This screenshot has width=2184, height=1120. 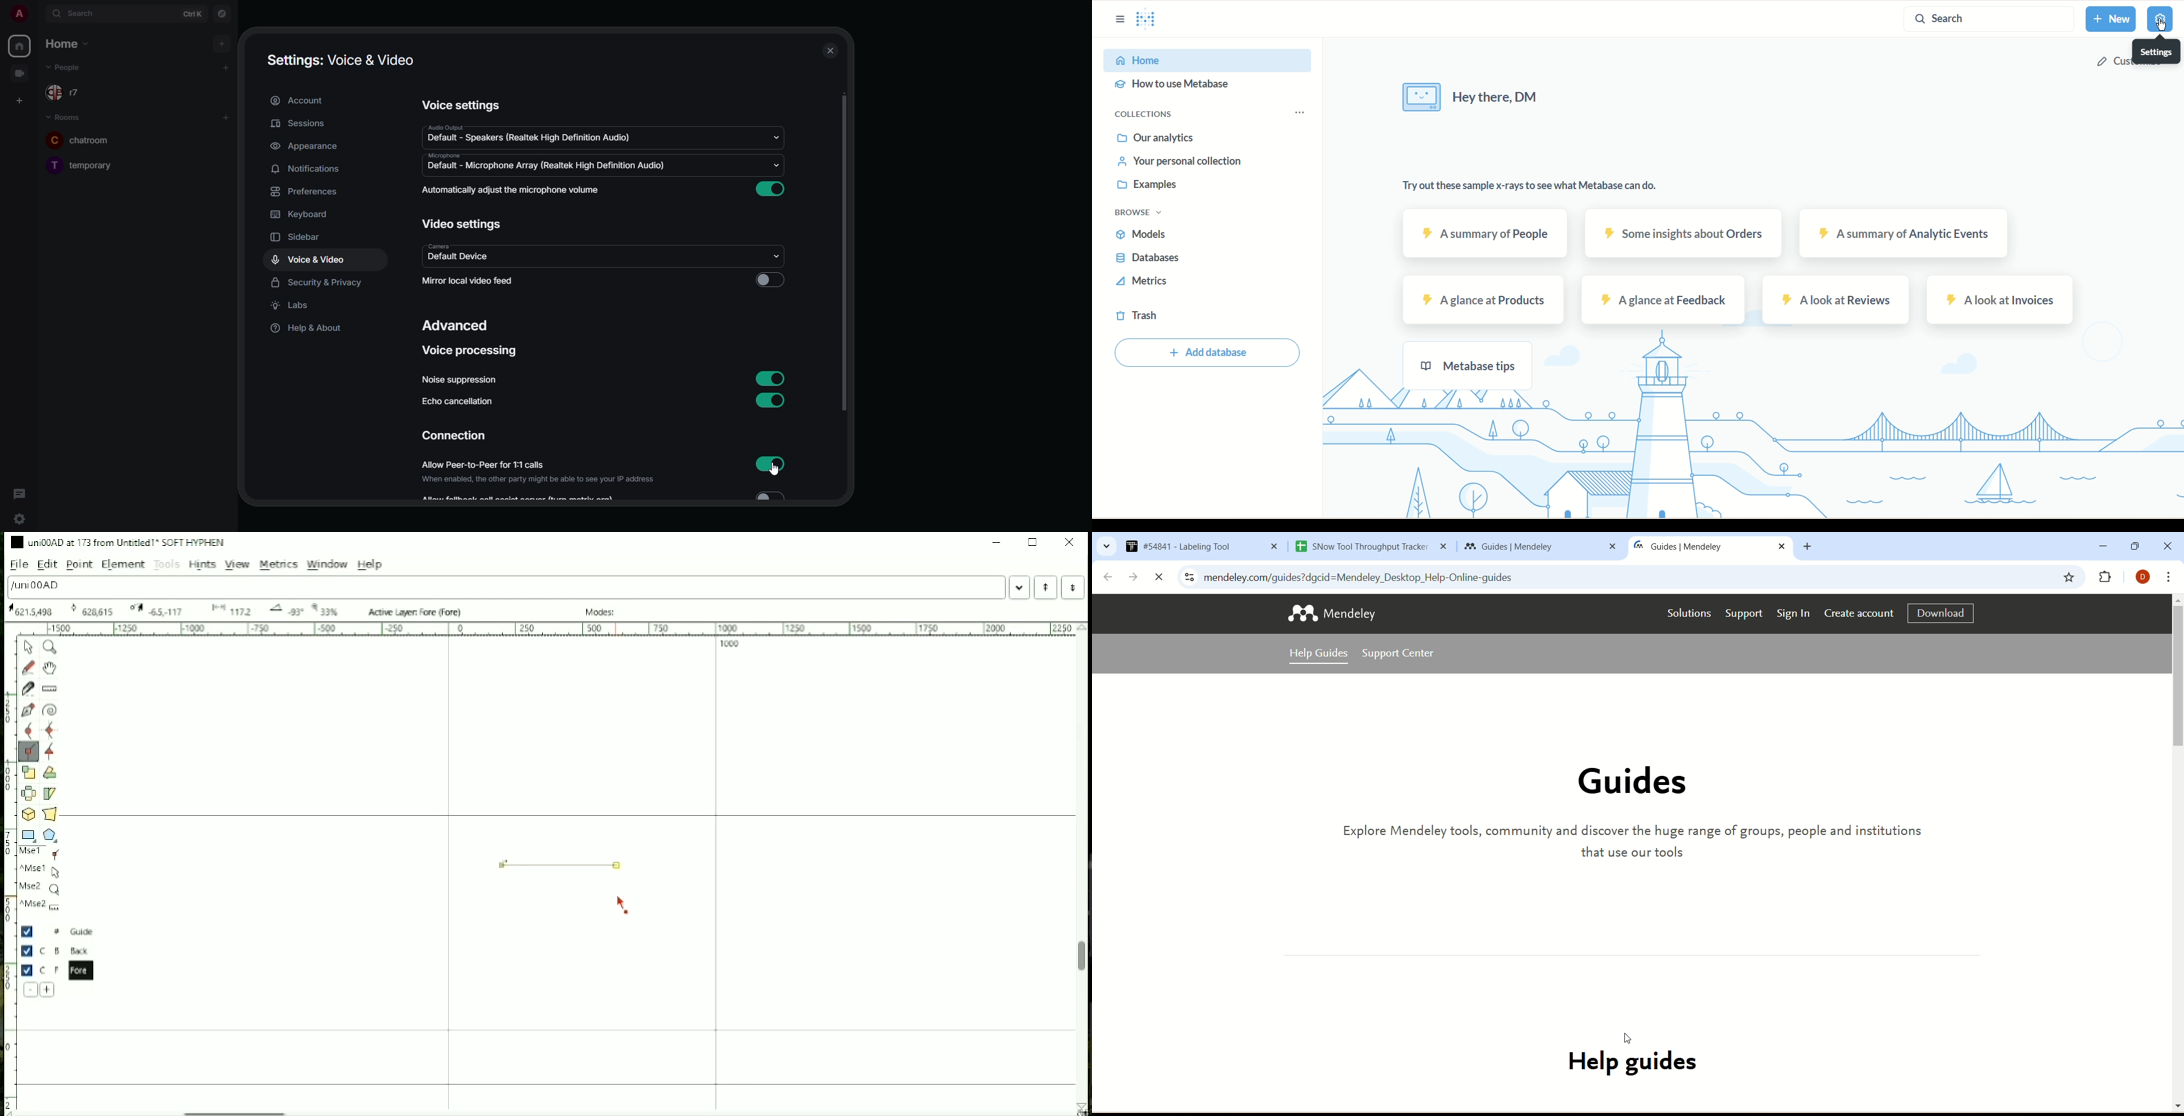 I want to click on Word list, so click(x=1020, y=587).